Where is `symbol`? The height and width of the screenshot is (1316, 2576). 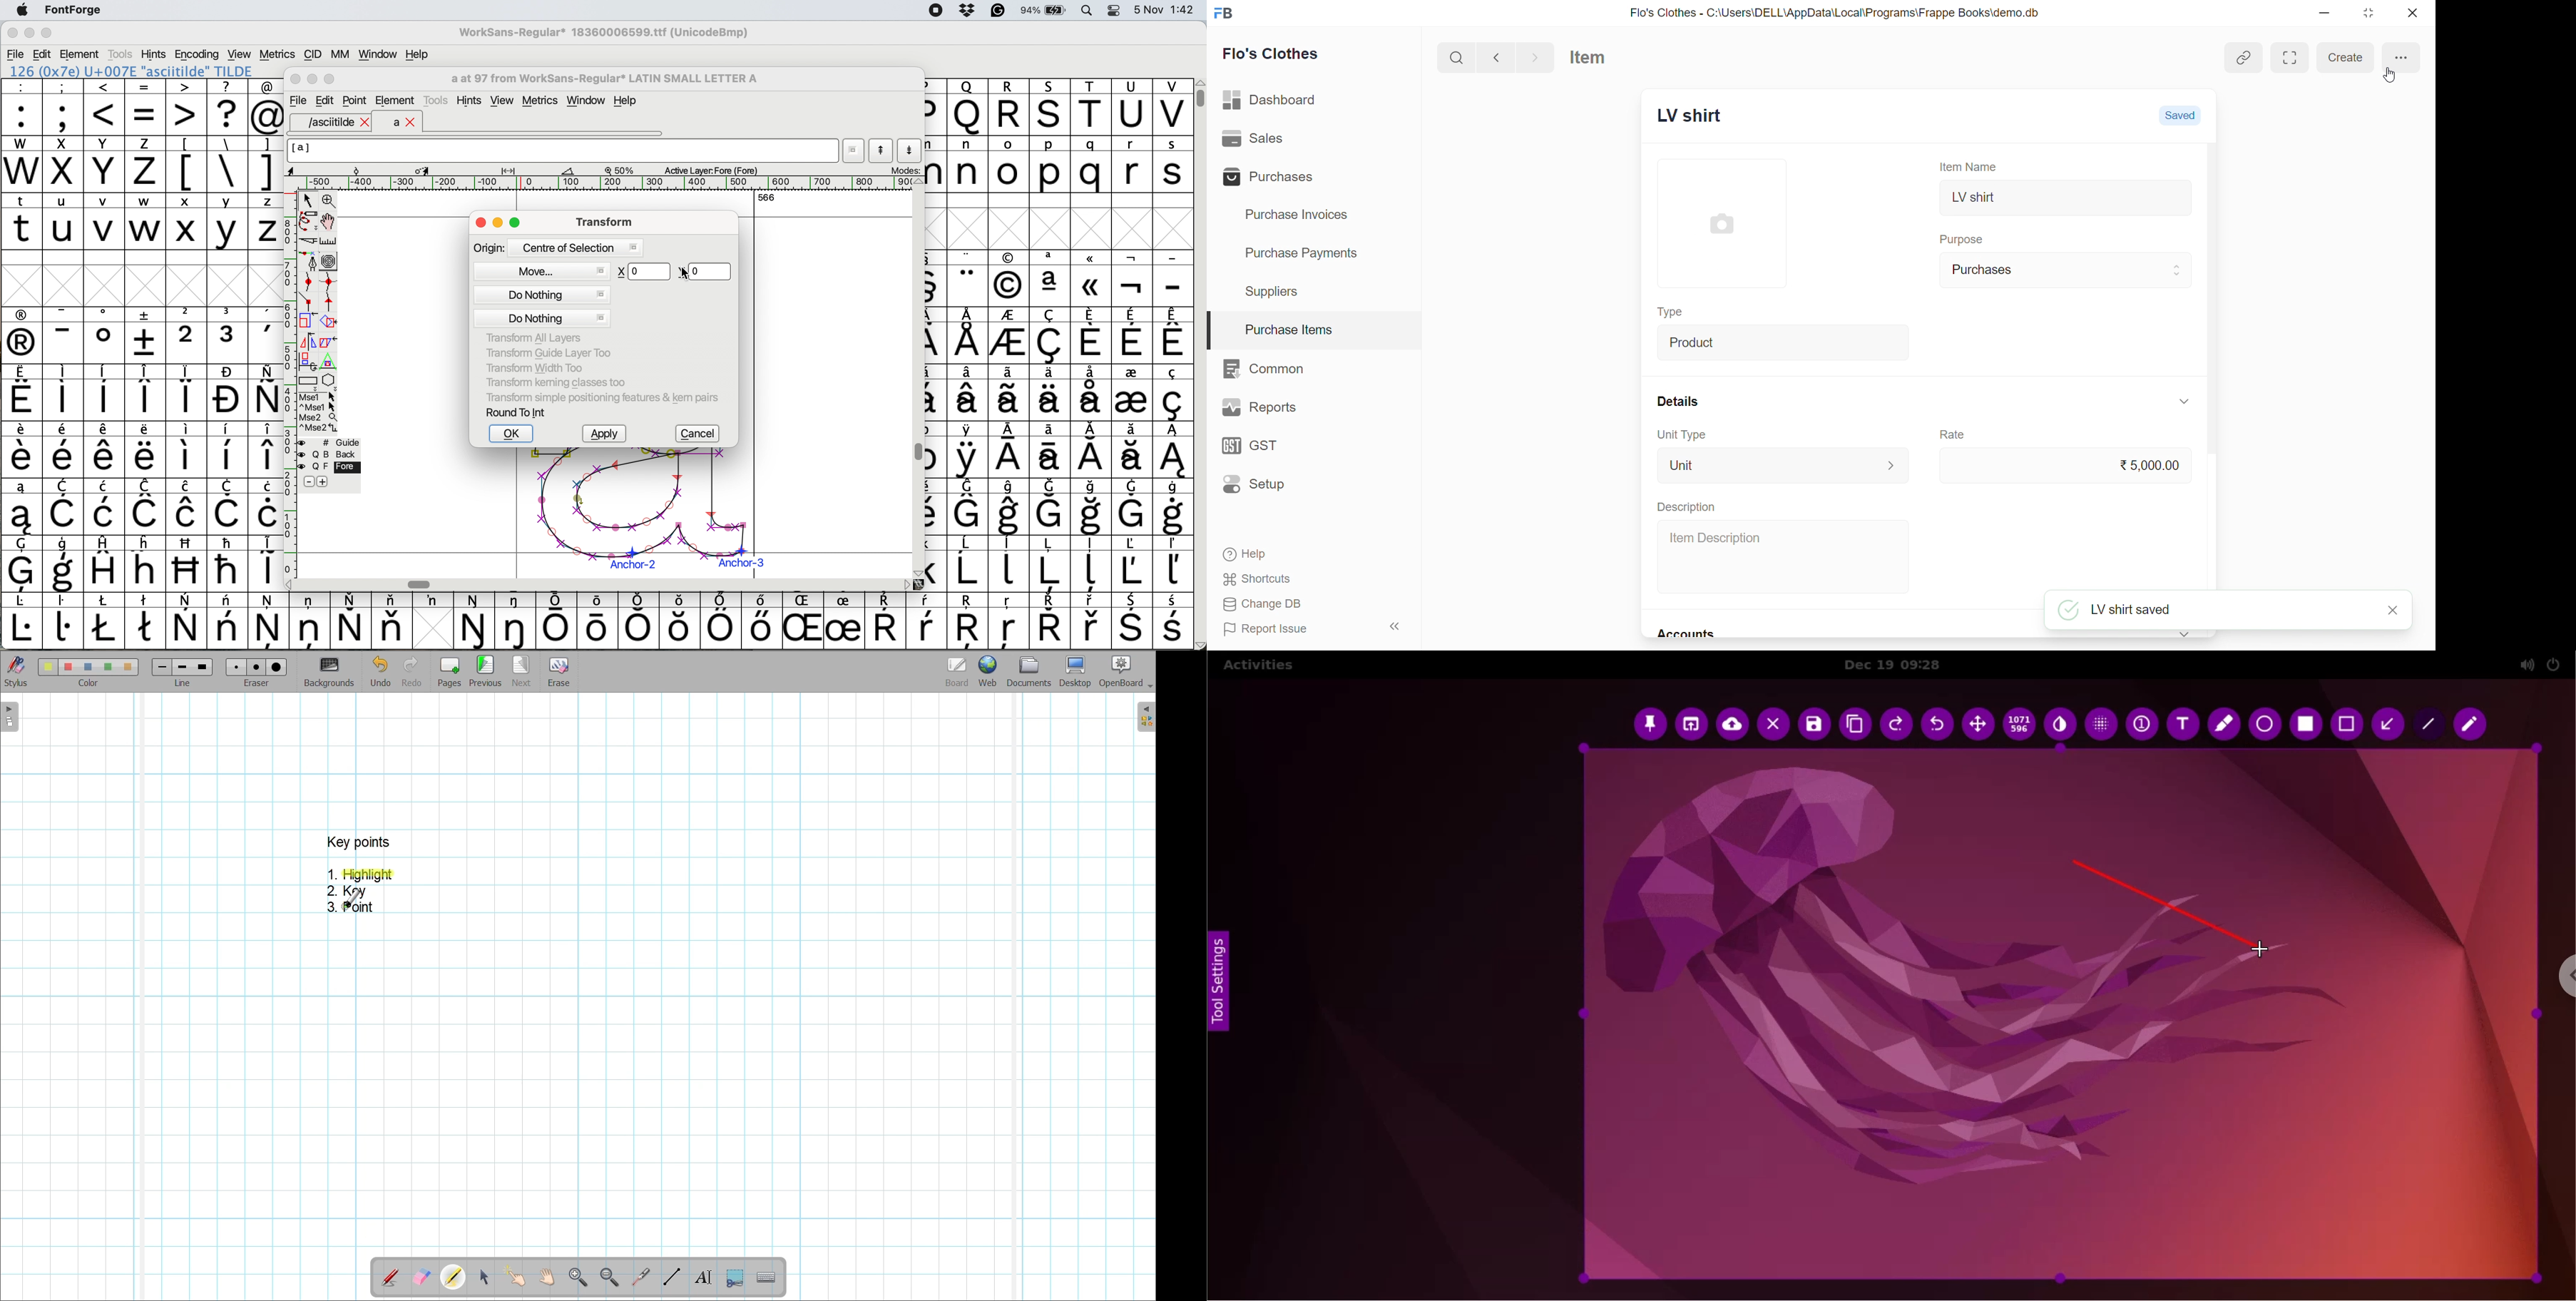
symbol is located at coordinates (968, 507).